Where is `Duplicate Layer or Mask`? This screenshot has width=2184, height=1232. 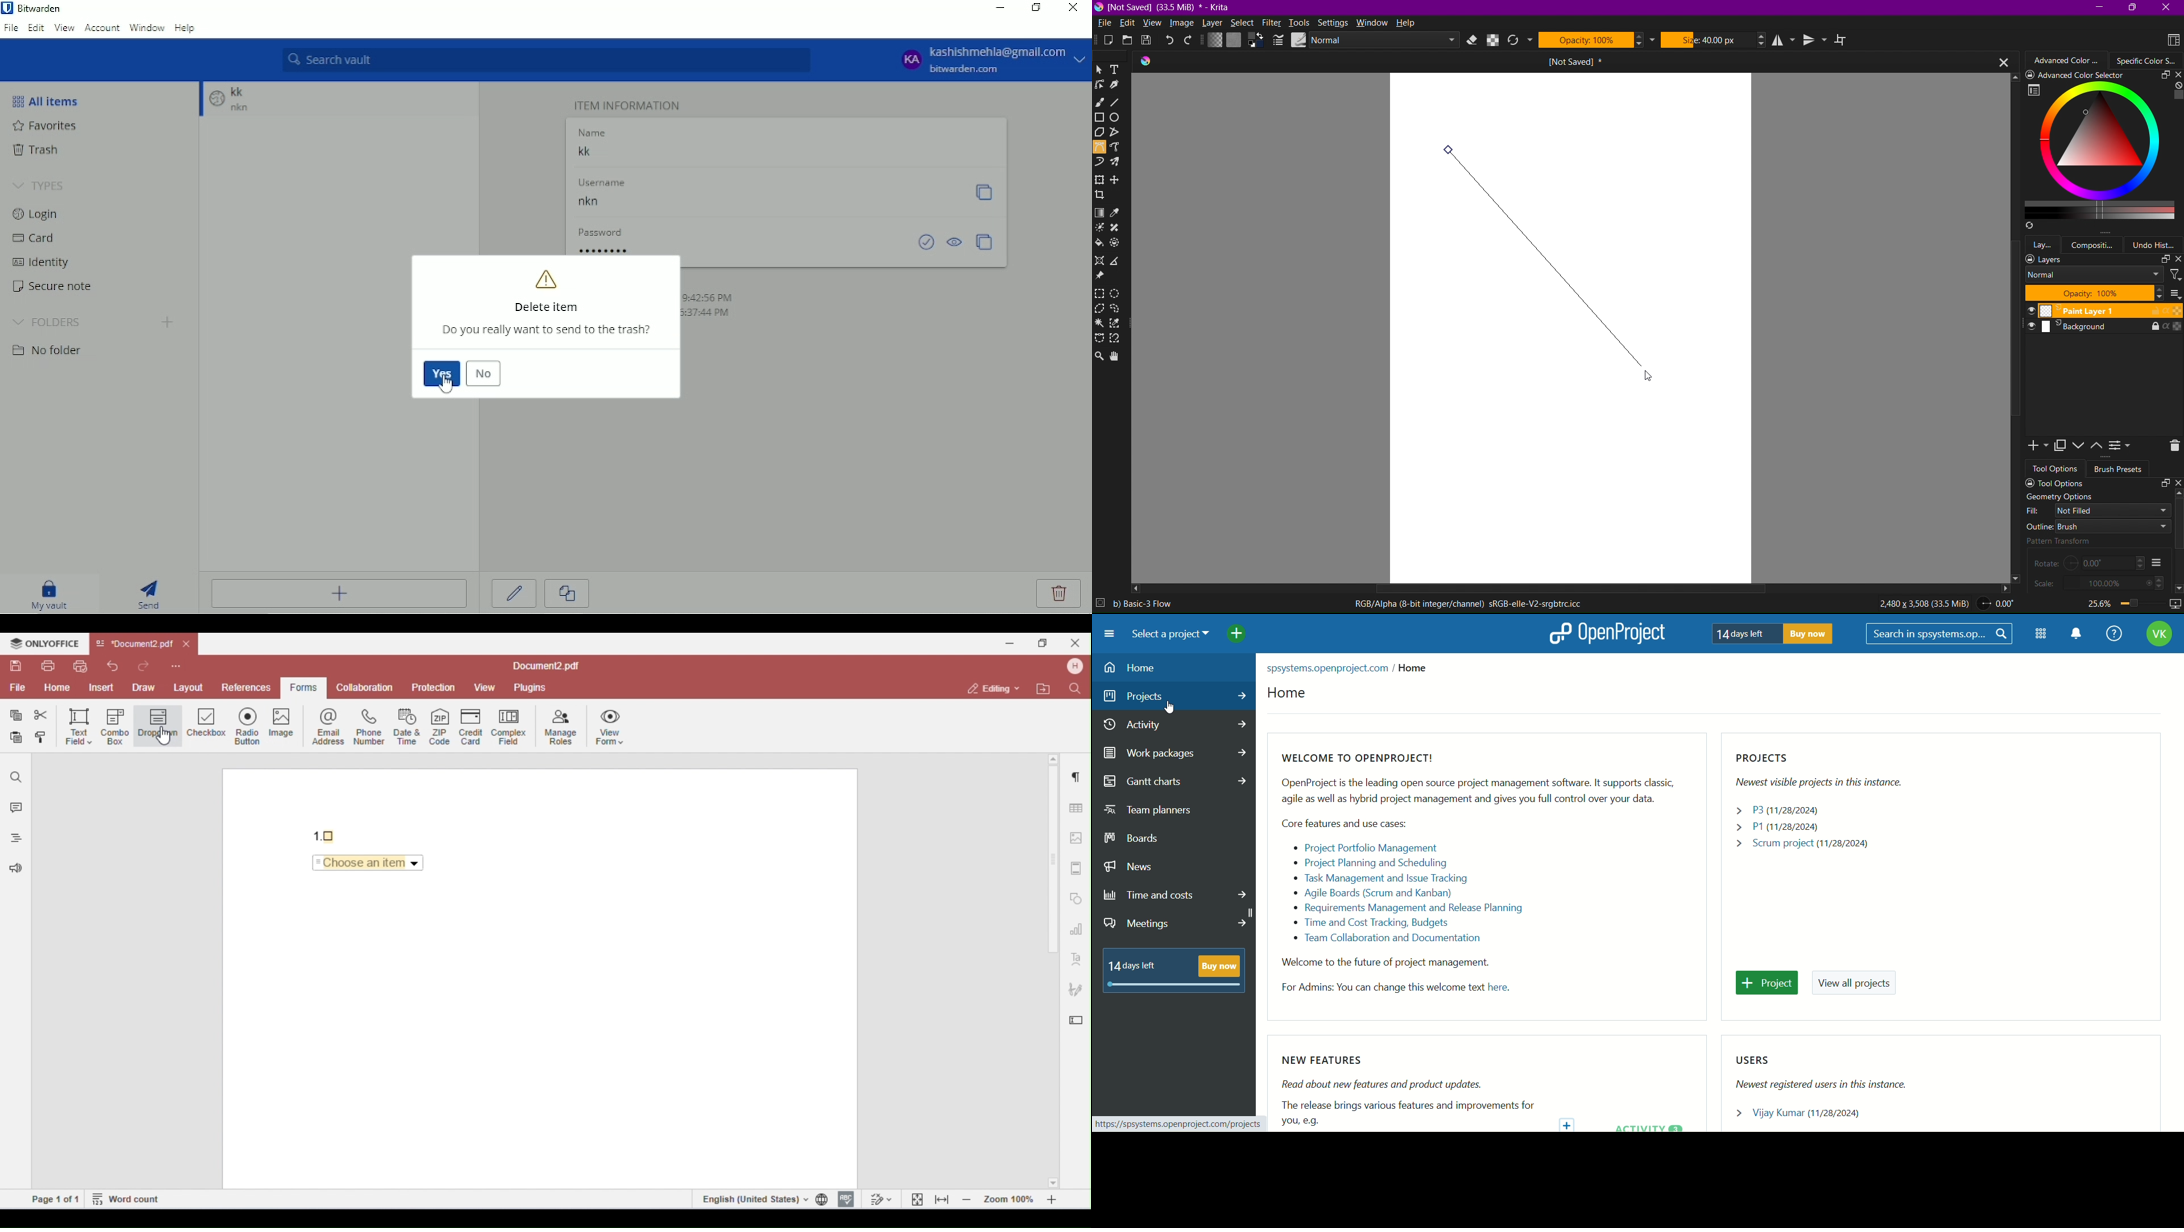 Duplicate Layer or Mask is located at coordinates (2062, 446).